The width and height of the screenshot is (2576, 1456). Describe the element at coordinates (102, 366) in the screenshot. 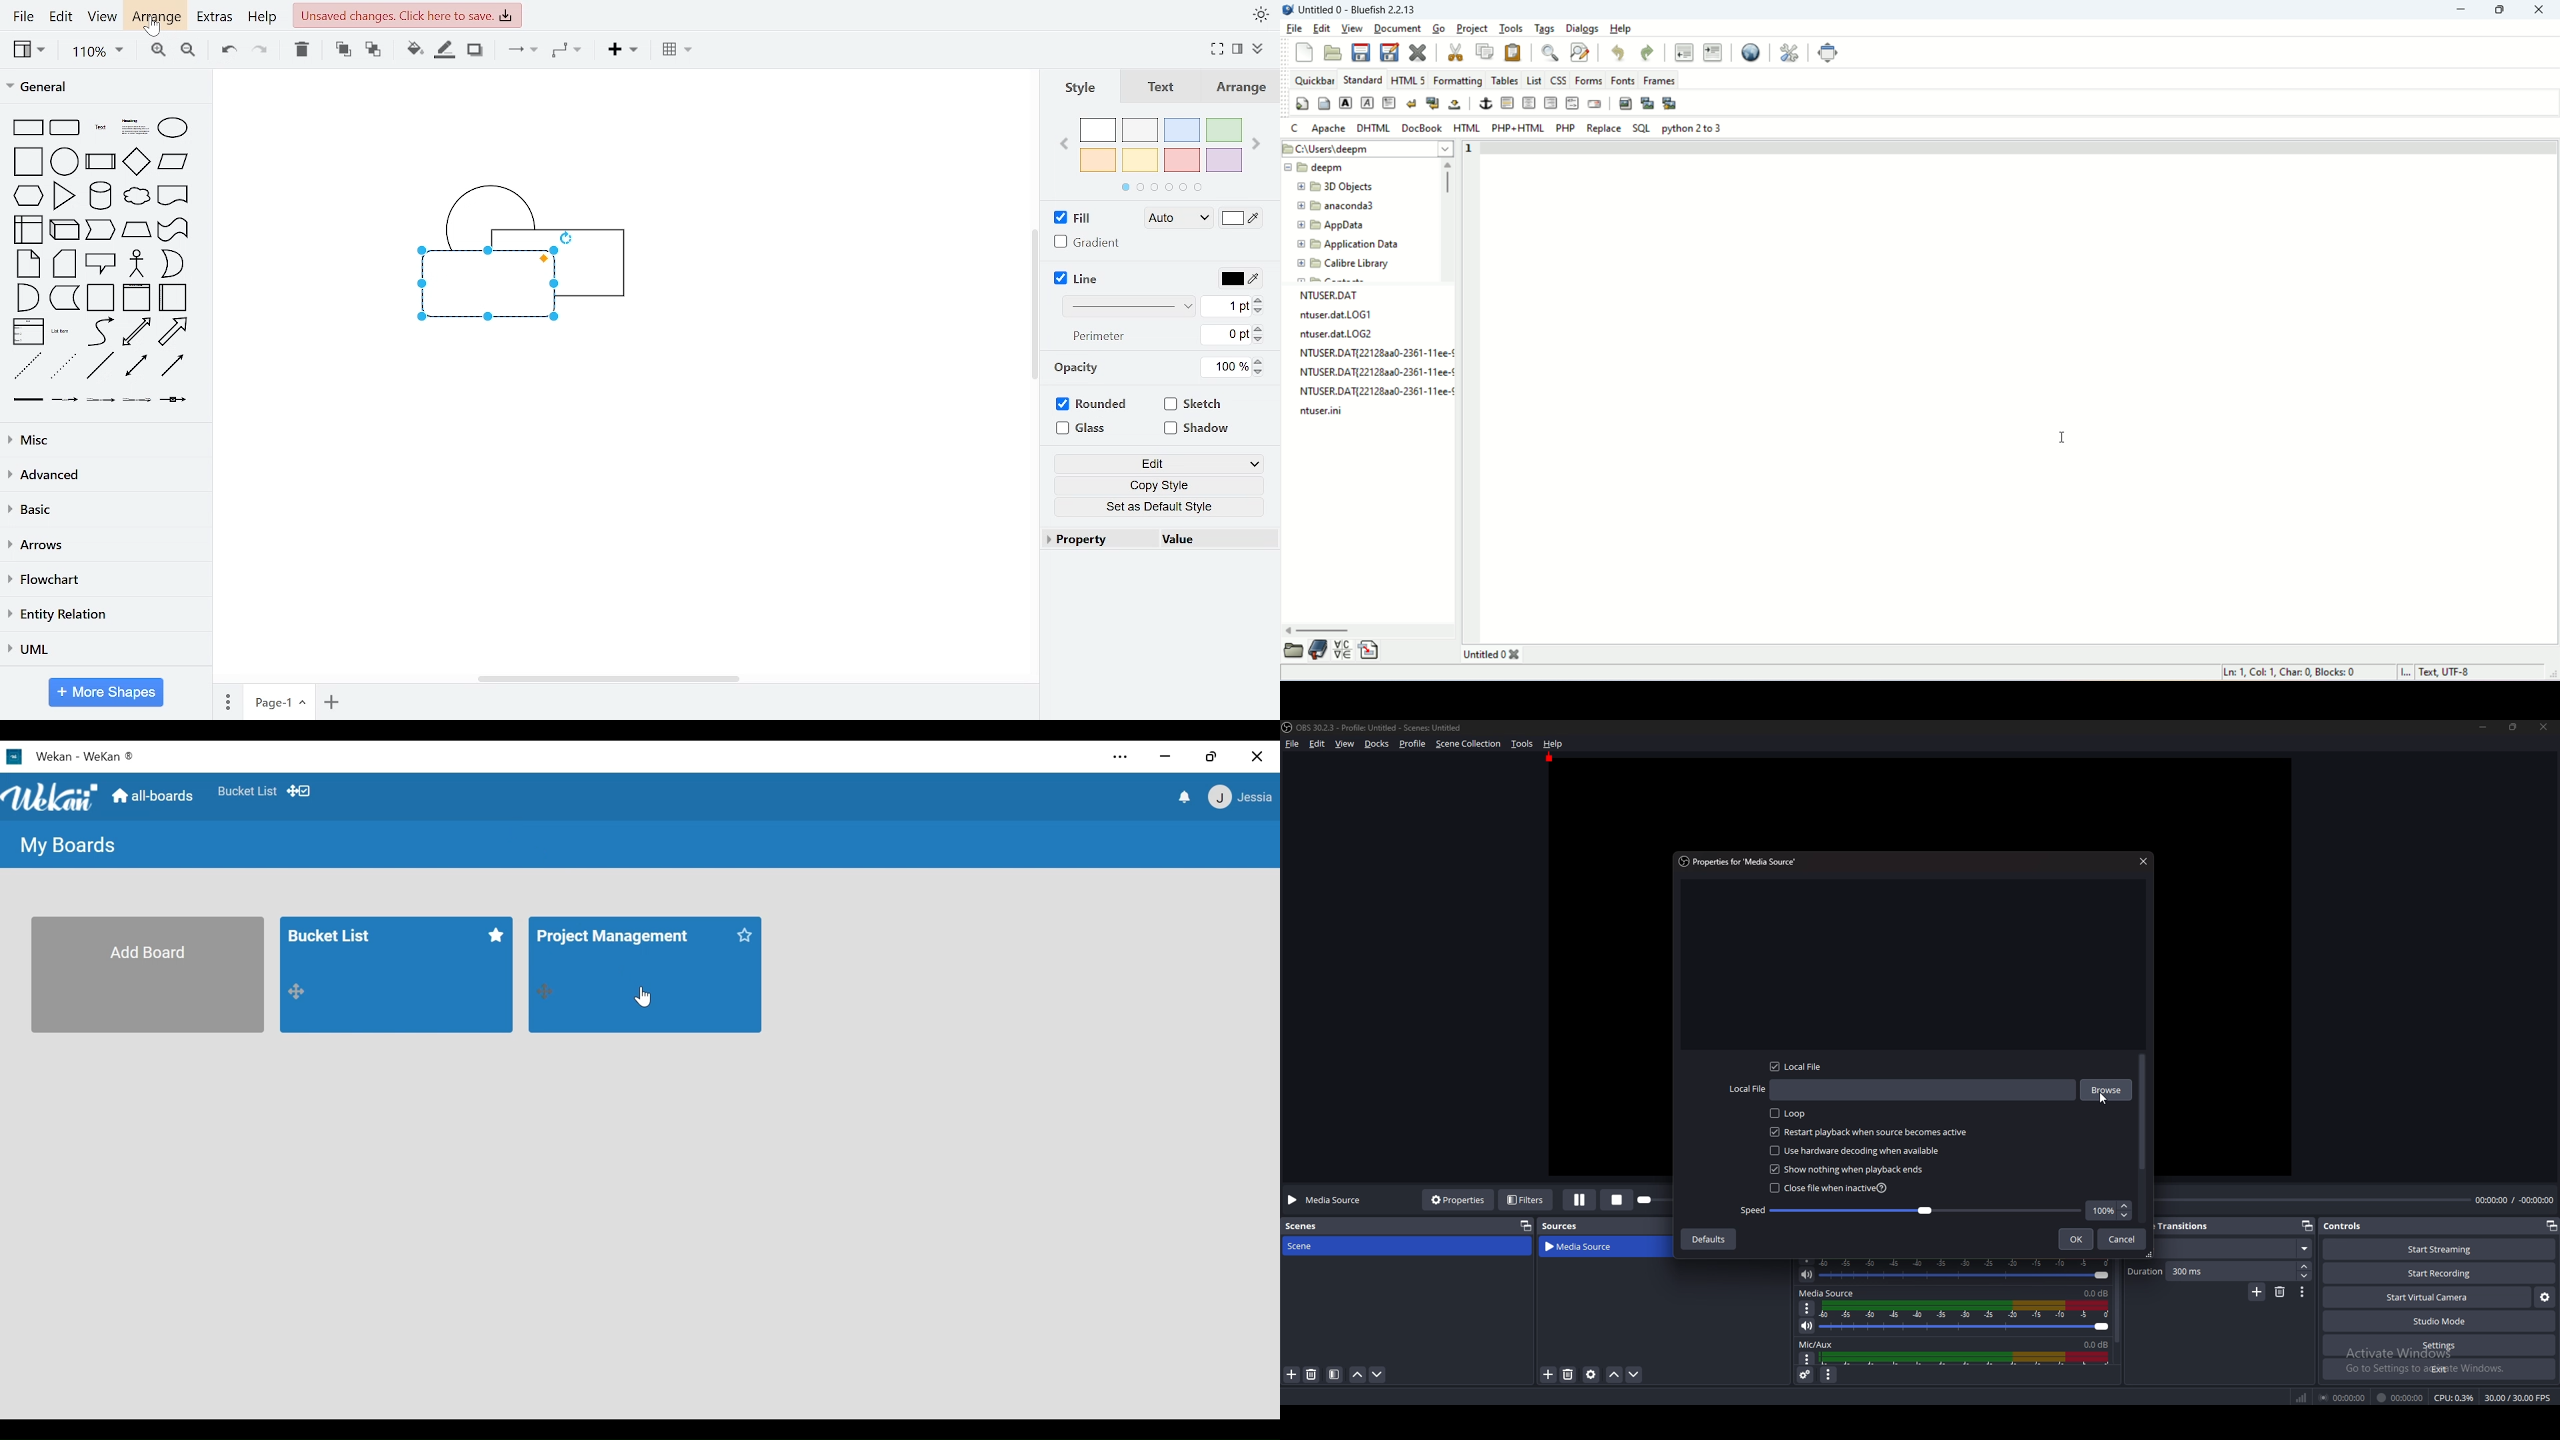

I see `line` at that location.